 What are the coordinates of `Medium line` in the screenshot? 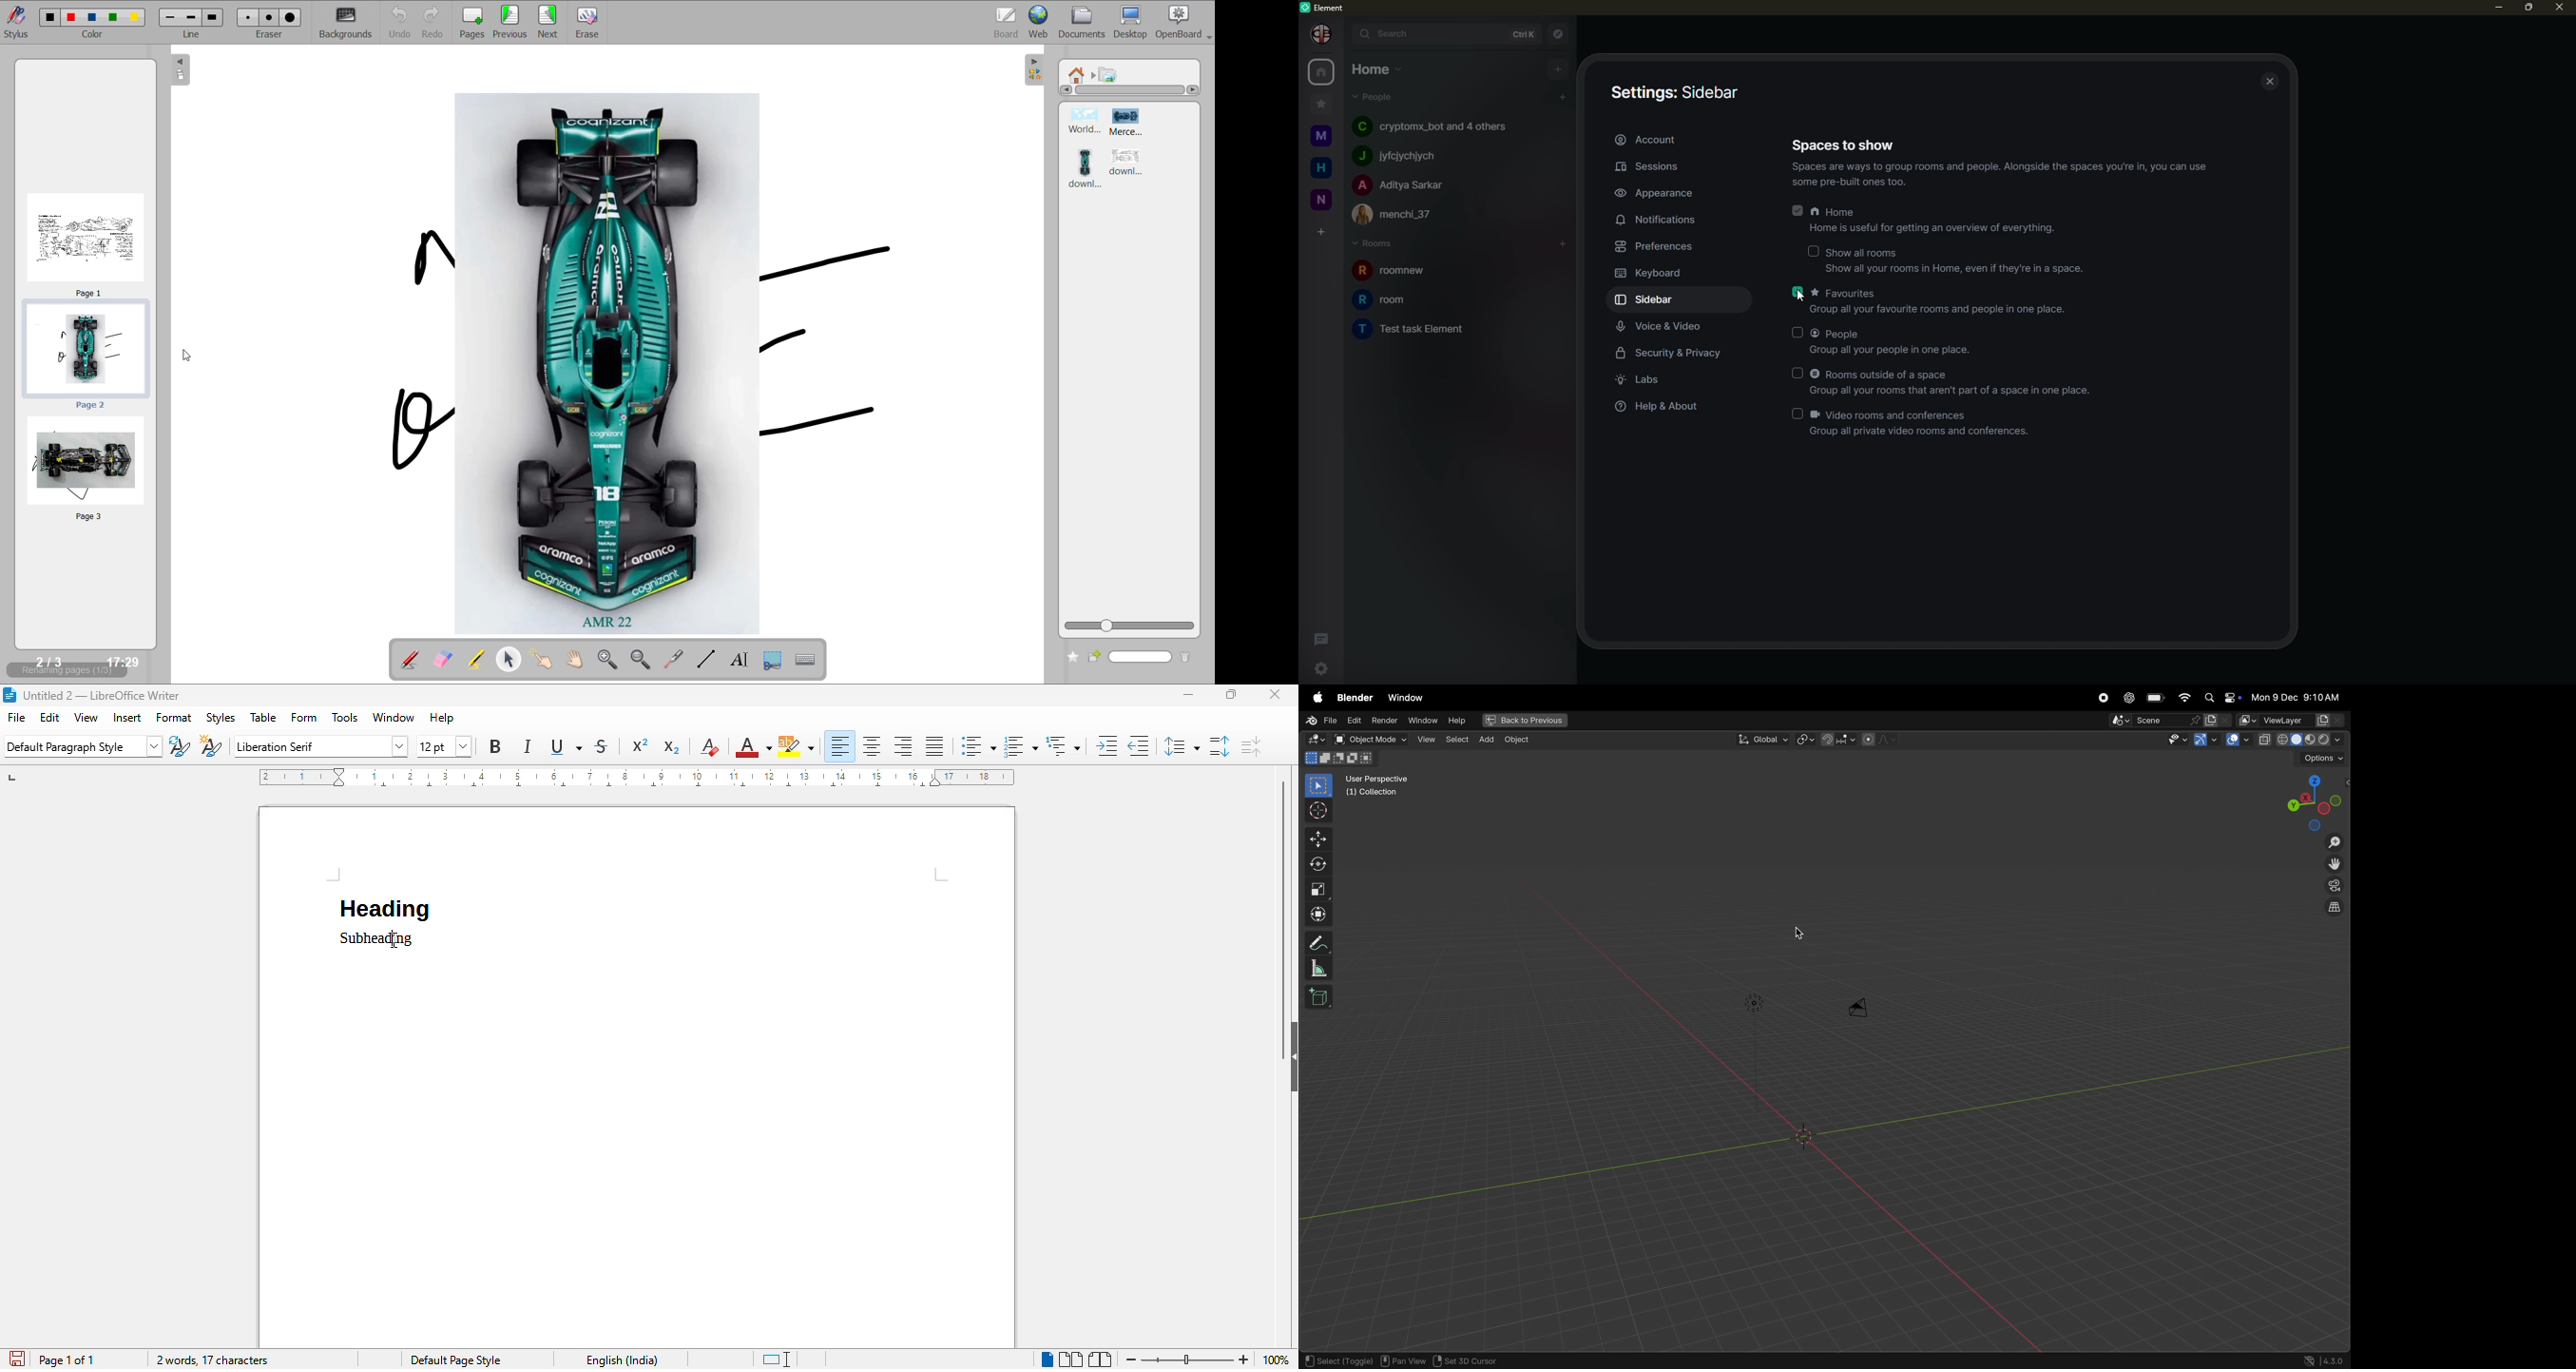 It's located at (191, 17).